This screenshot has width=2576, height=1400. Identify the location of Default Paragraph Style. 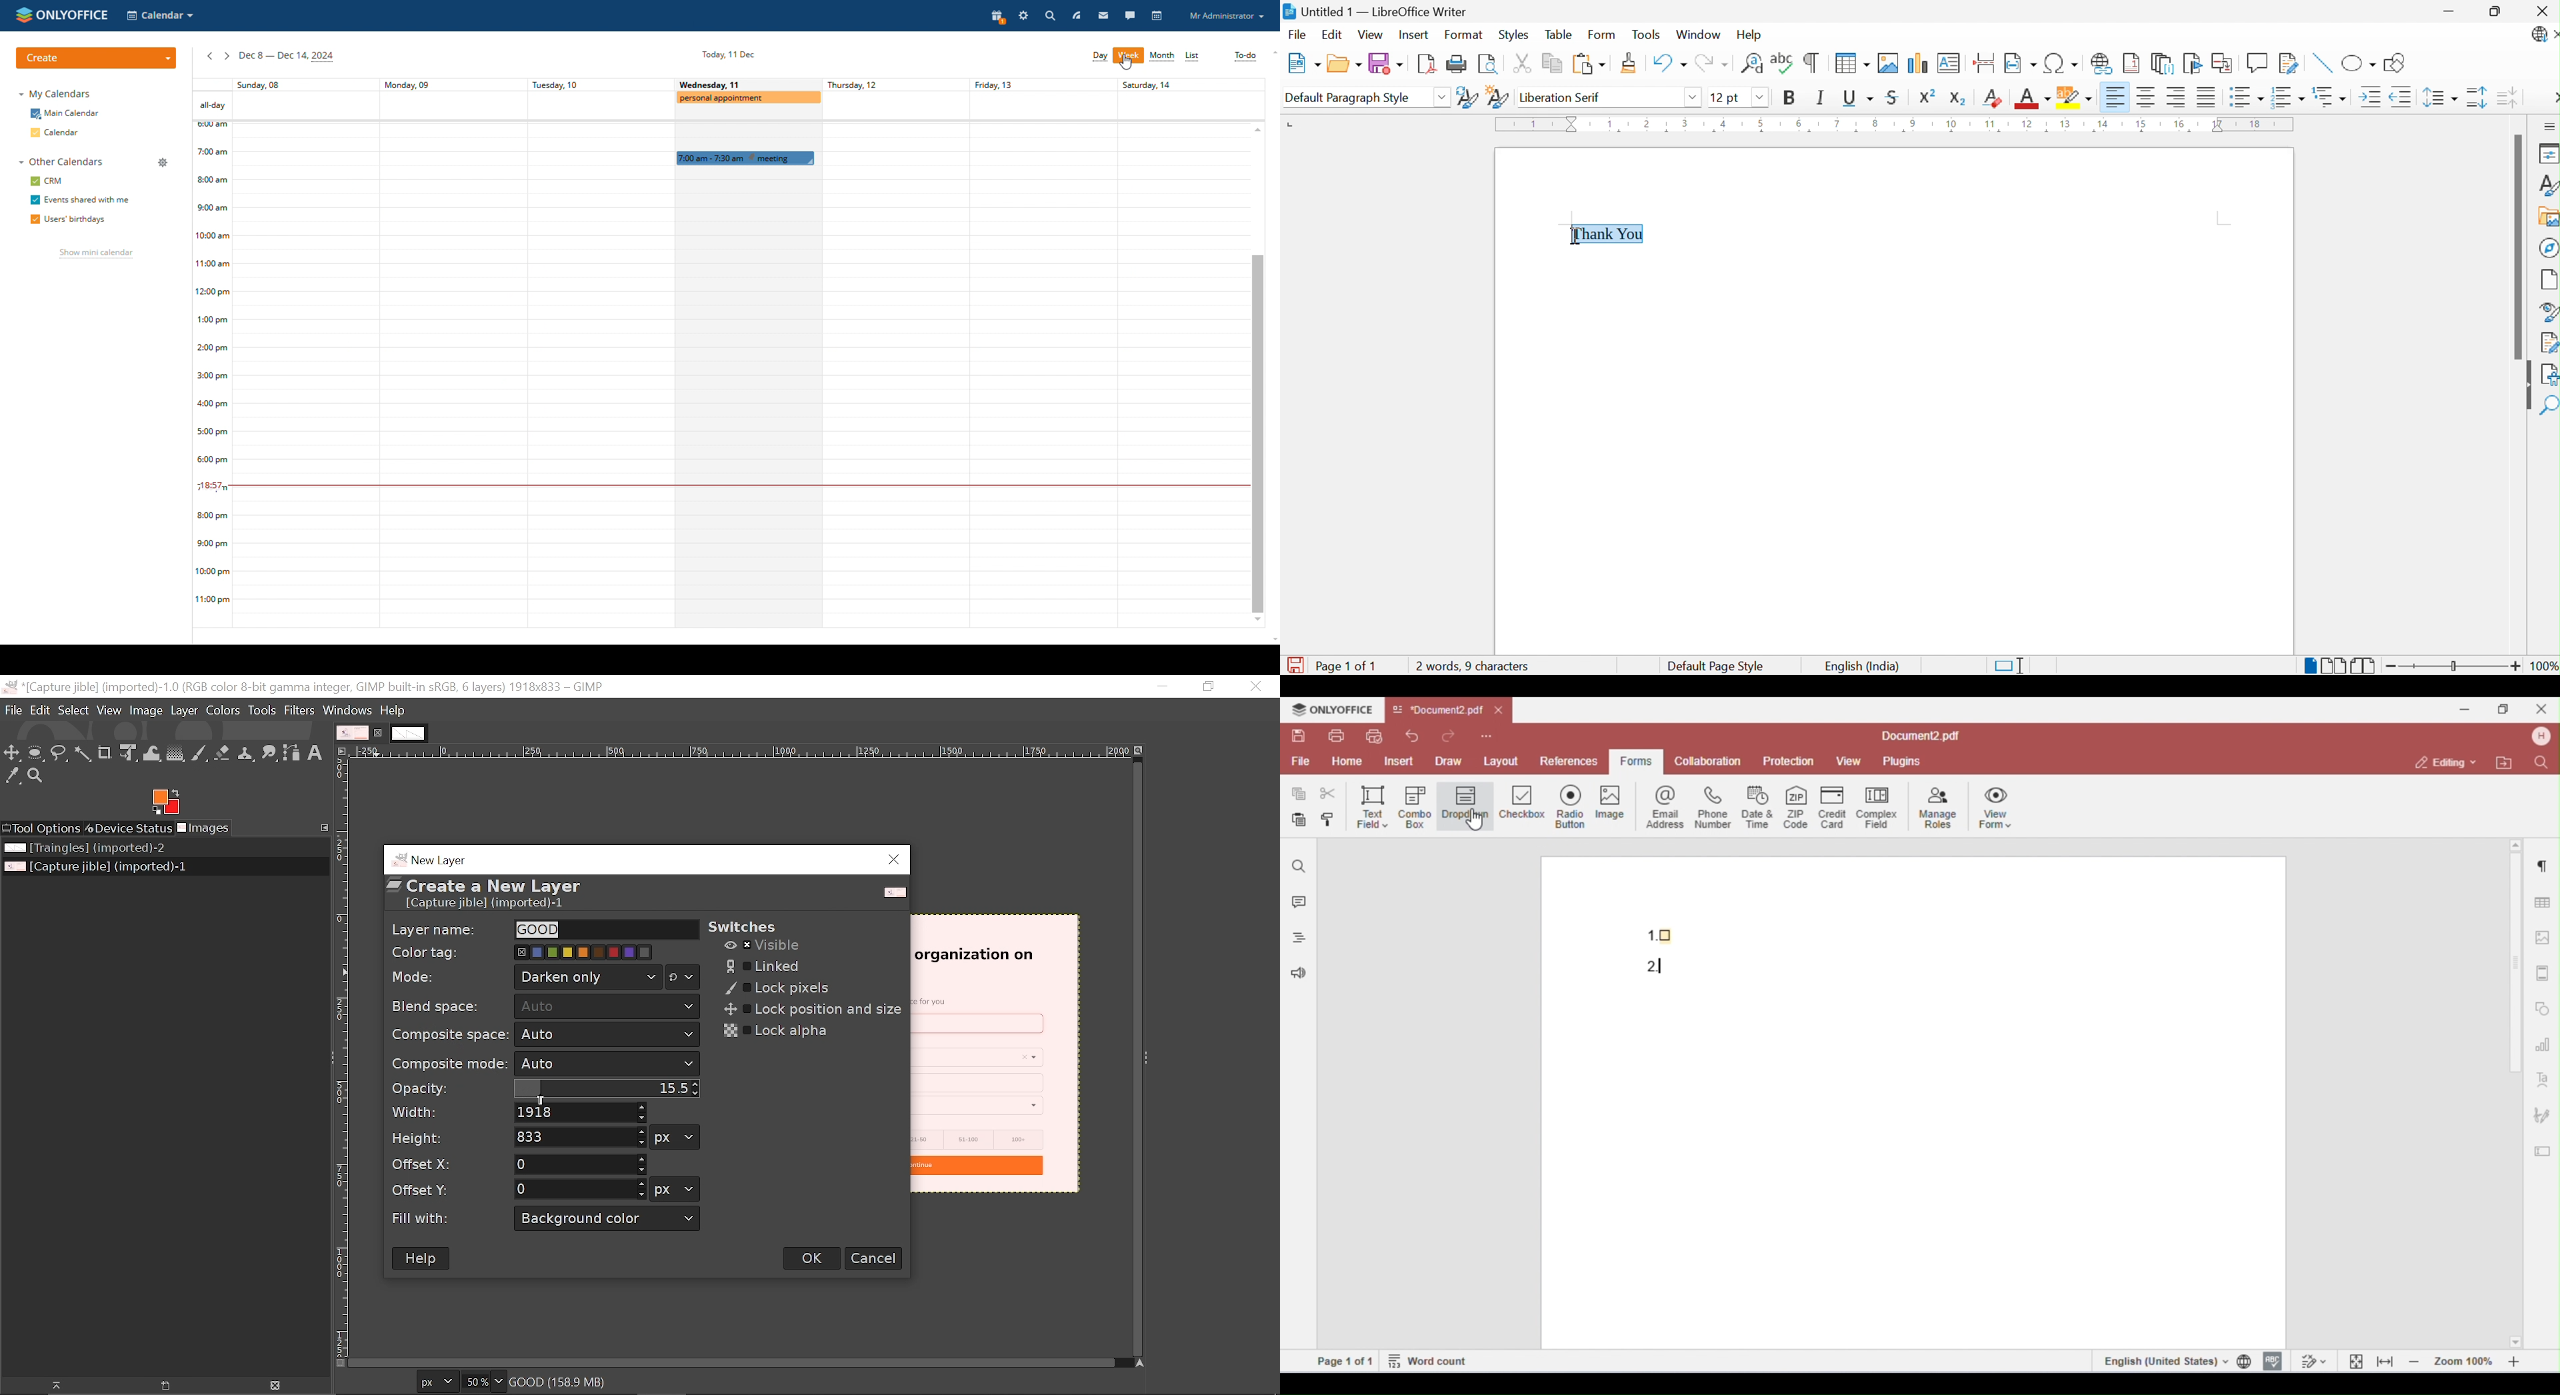
(1348, 97).